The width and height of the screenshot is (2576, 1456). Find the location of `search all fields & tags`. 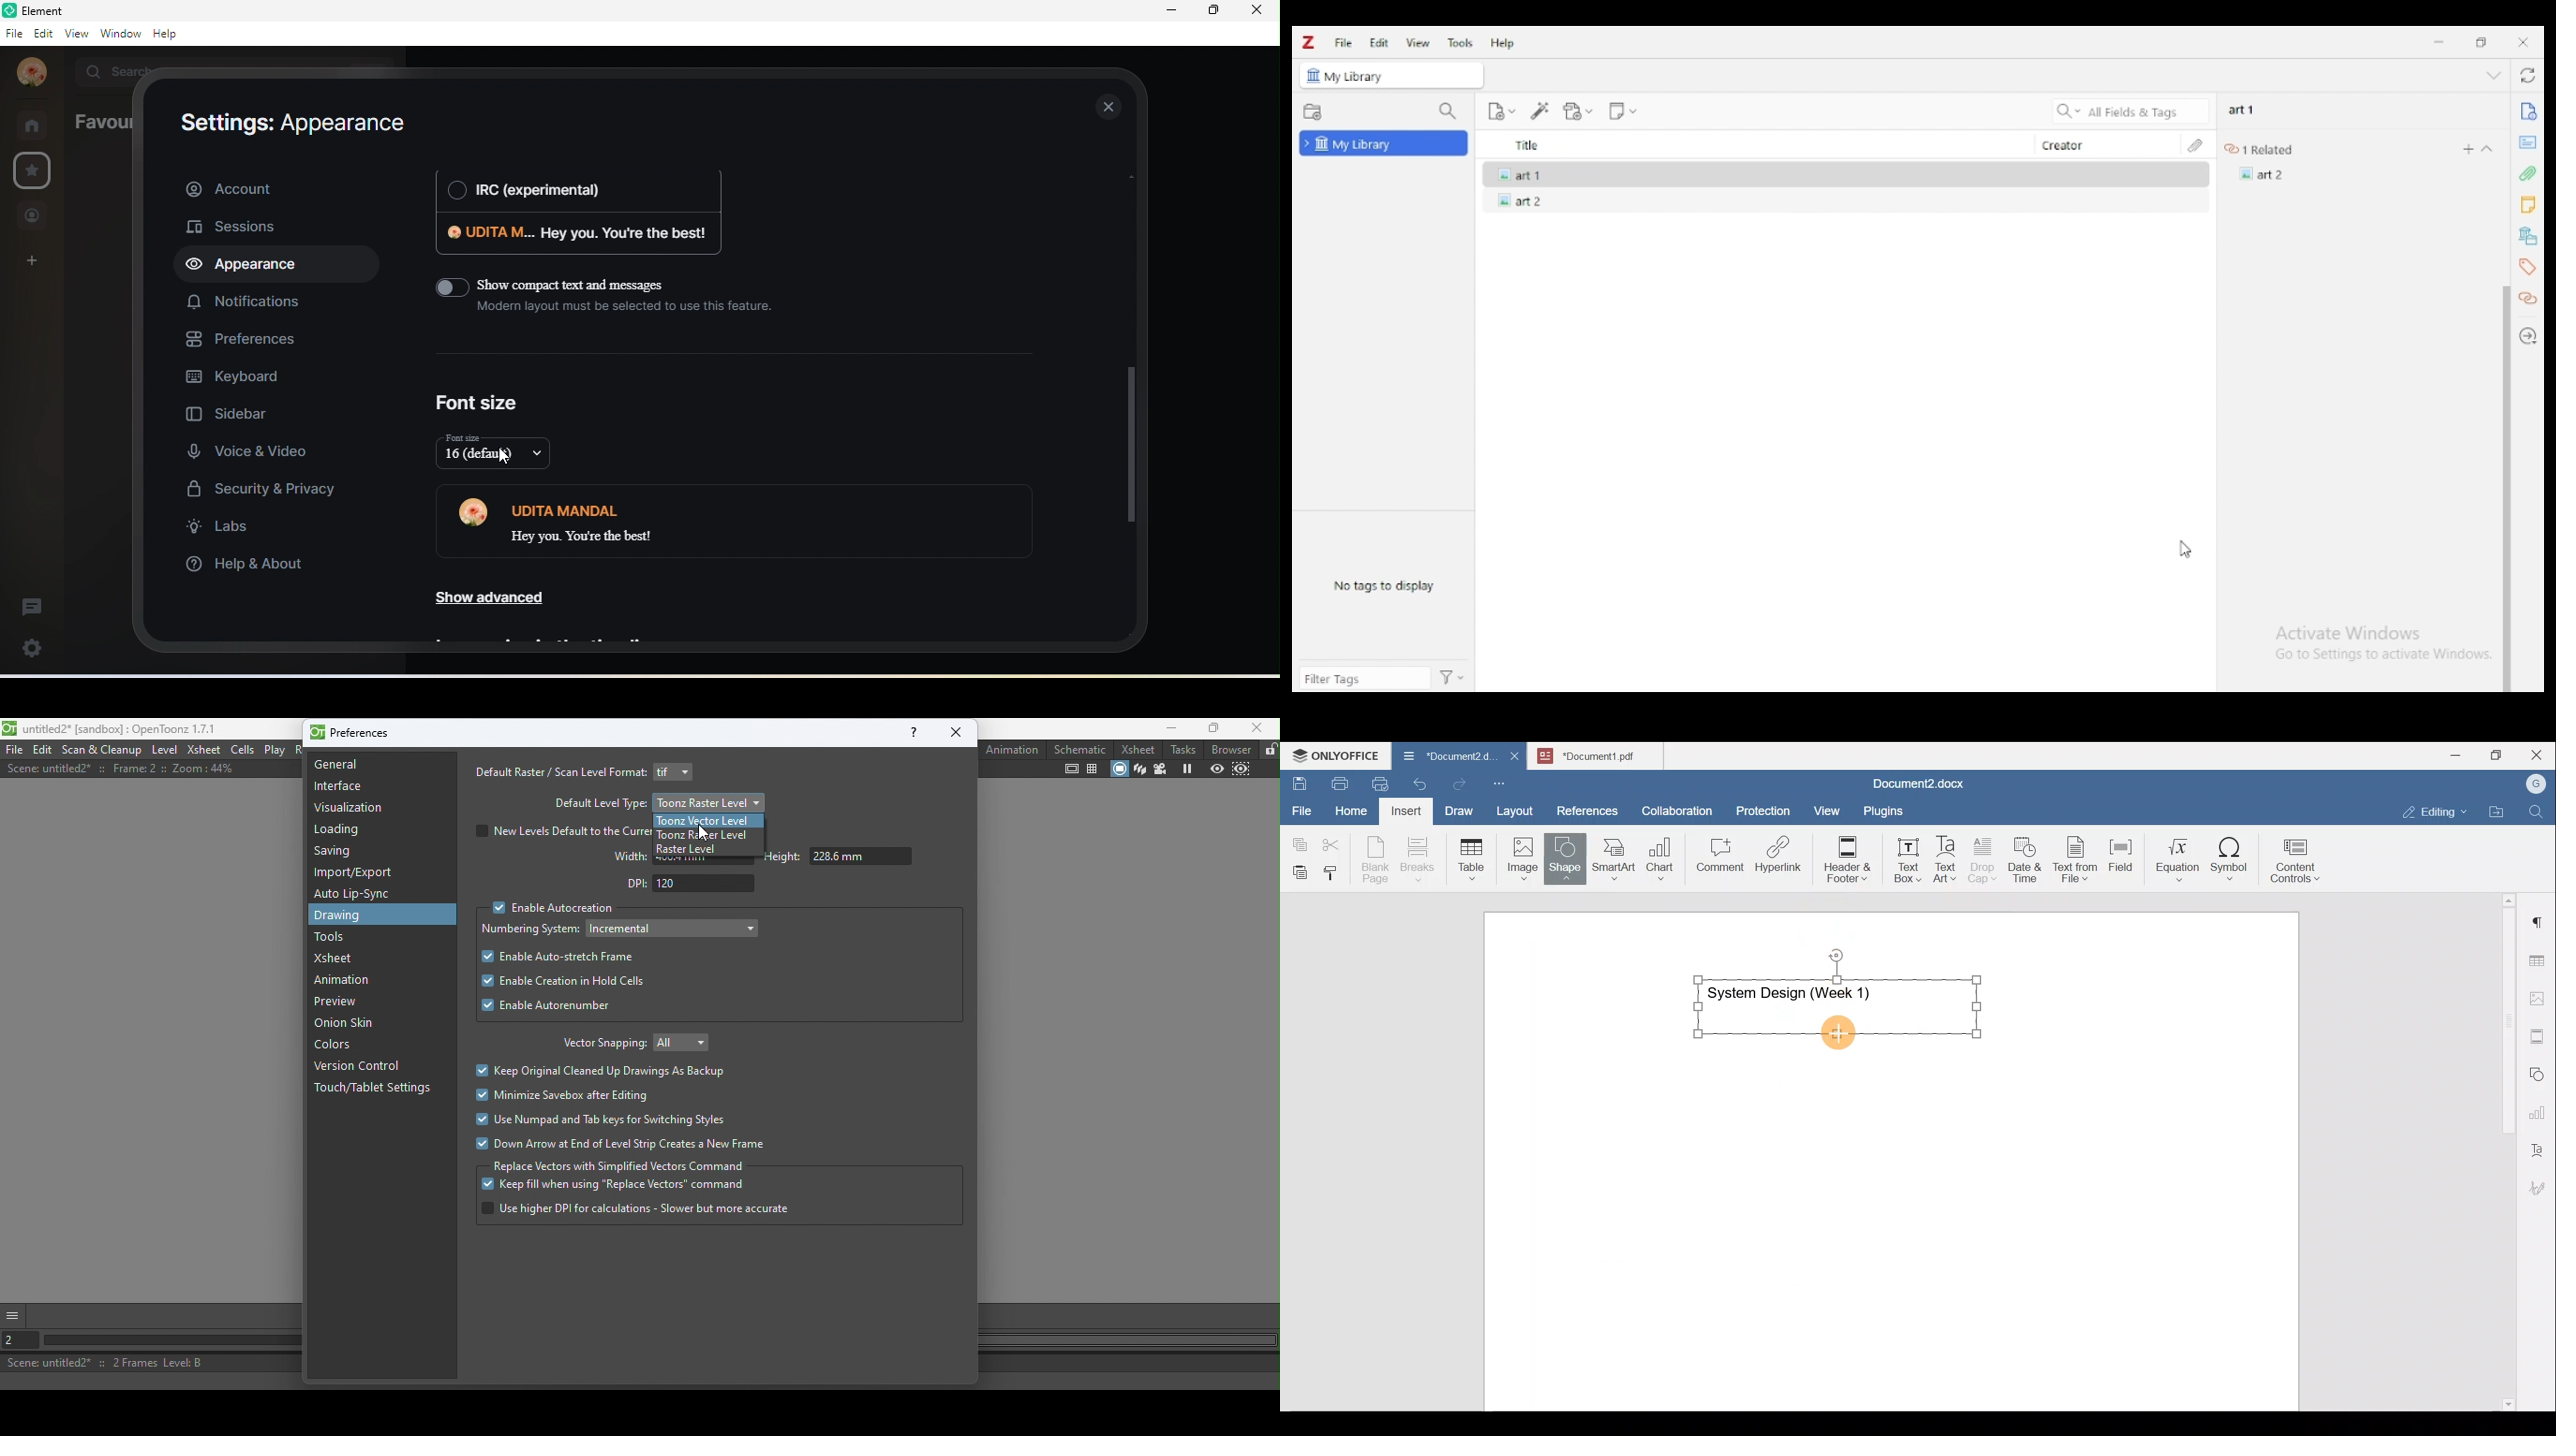

search all fields & tags is located at coordinates (2132, 111).